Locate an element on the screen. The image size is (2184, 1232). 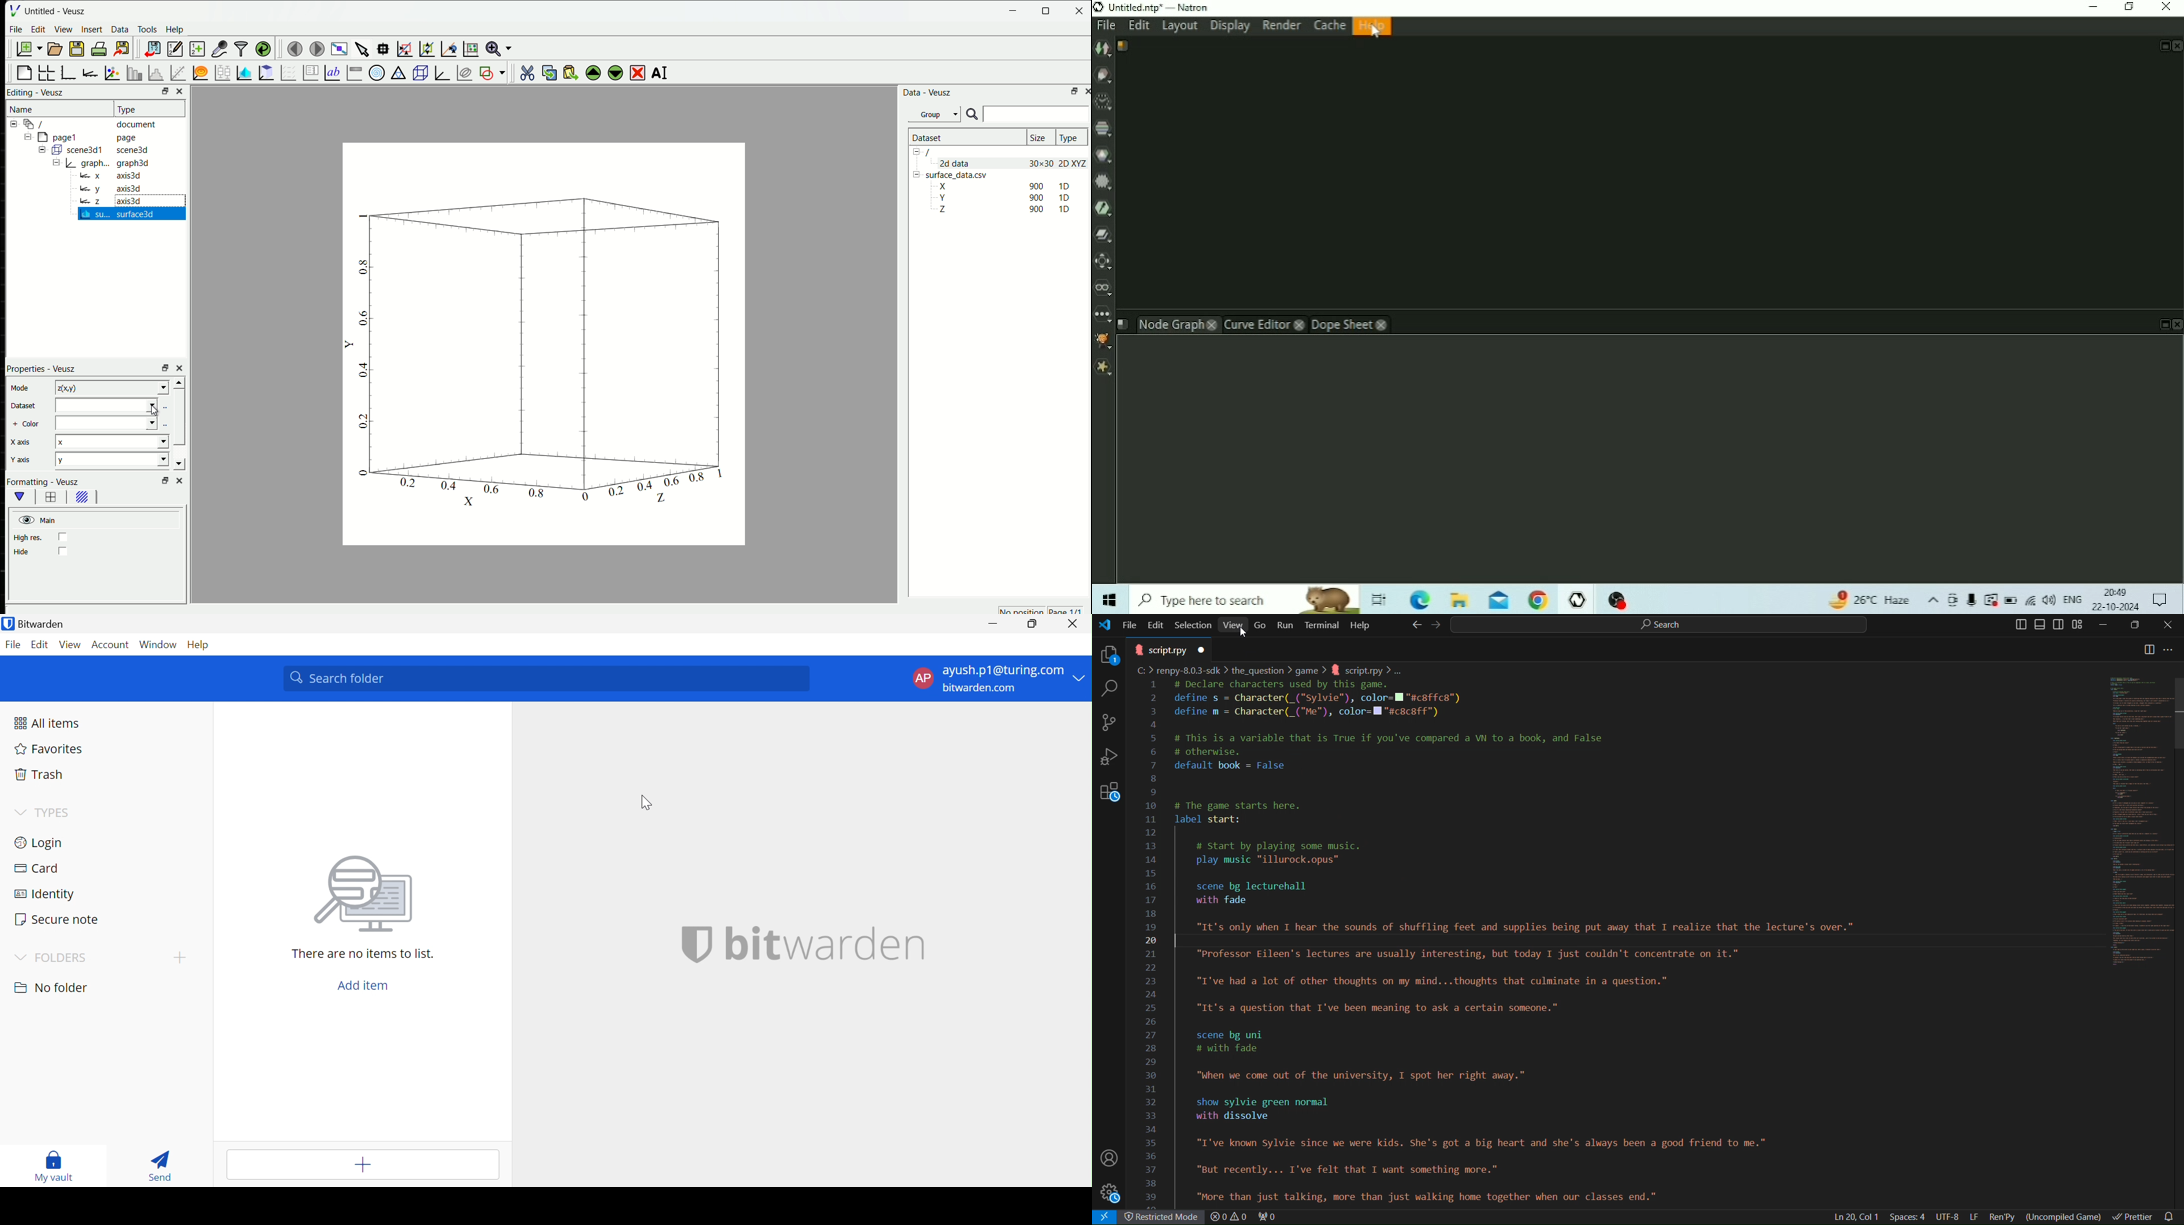
Tarsh is located at coordinates (43, 775).